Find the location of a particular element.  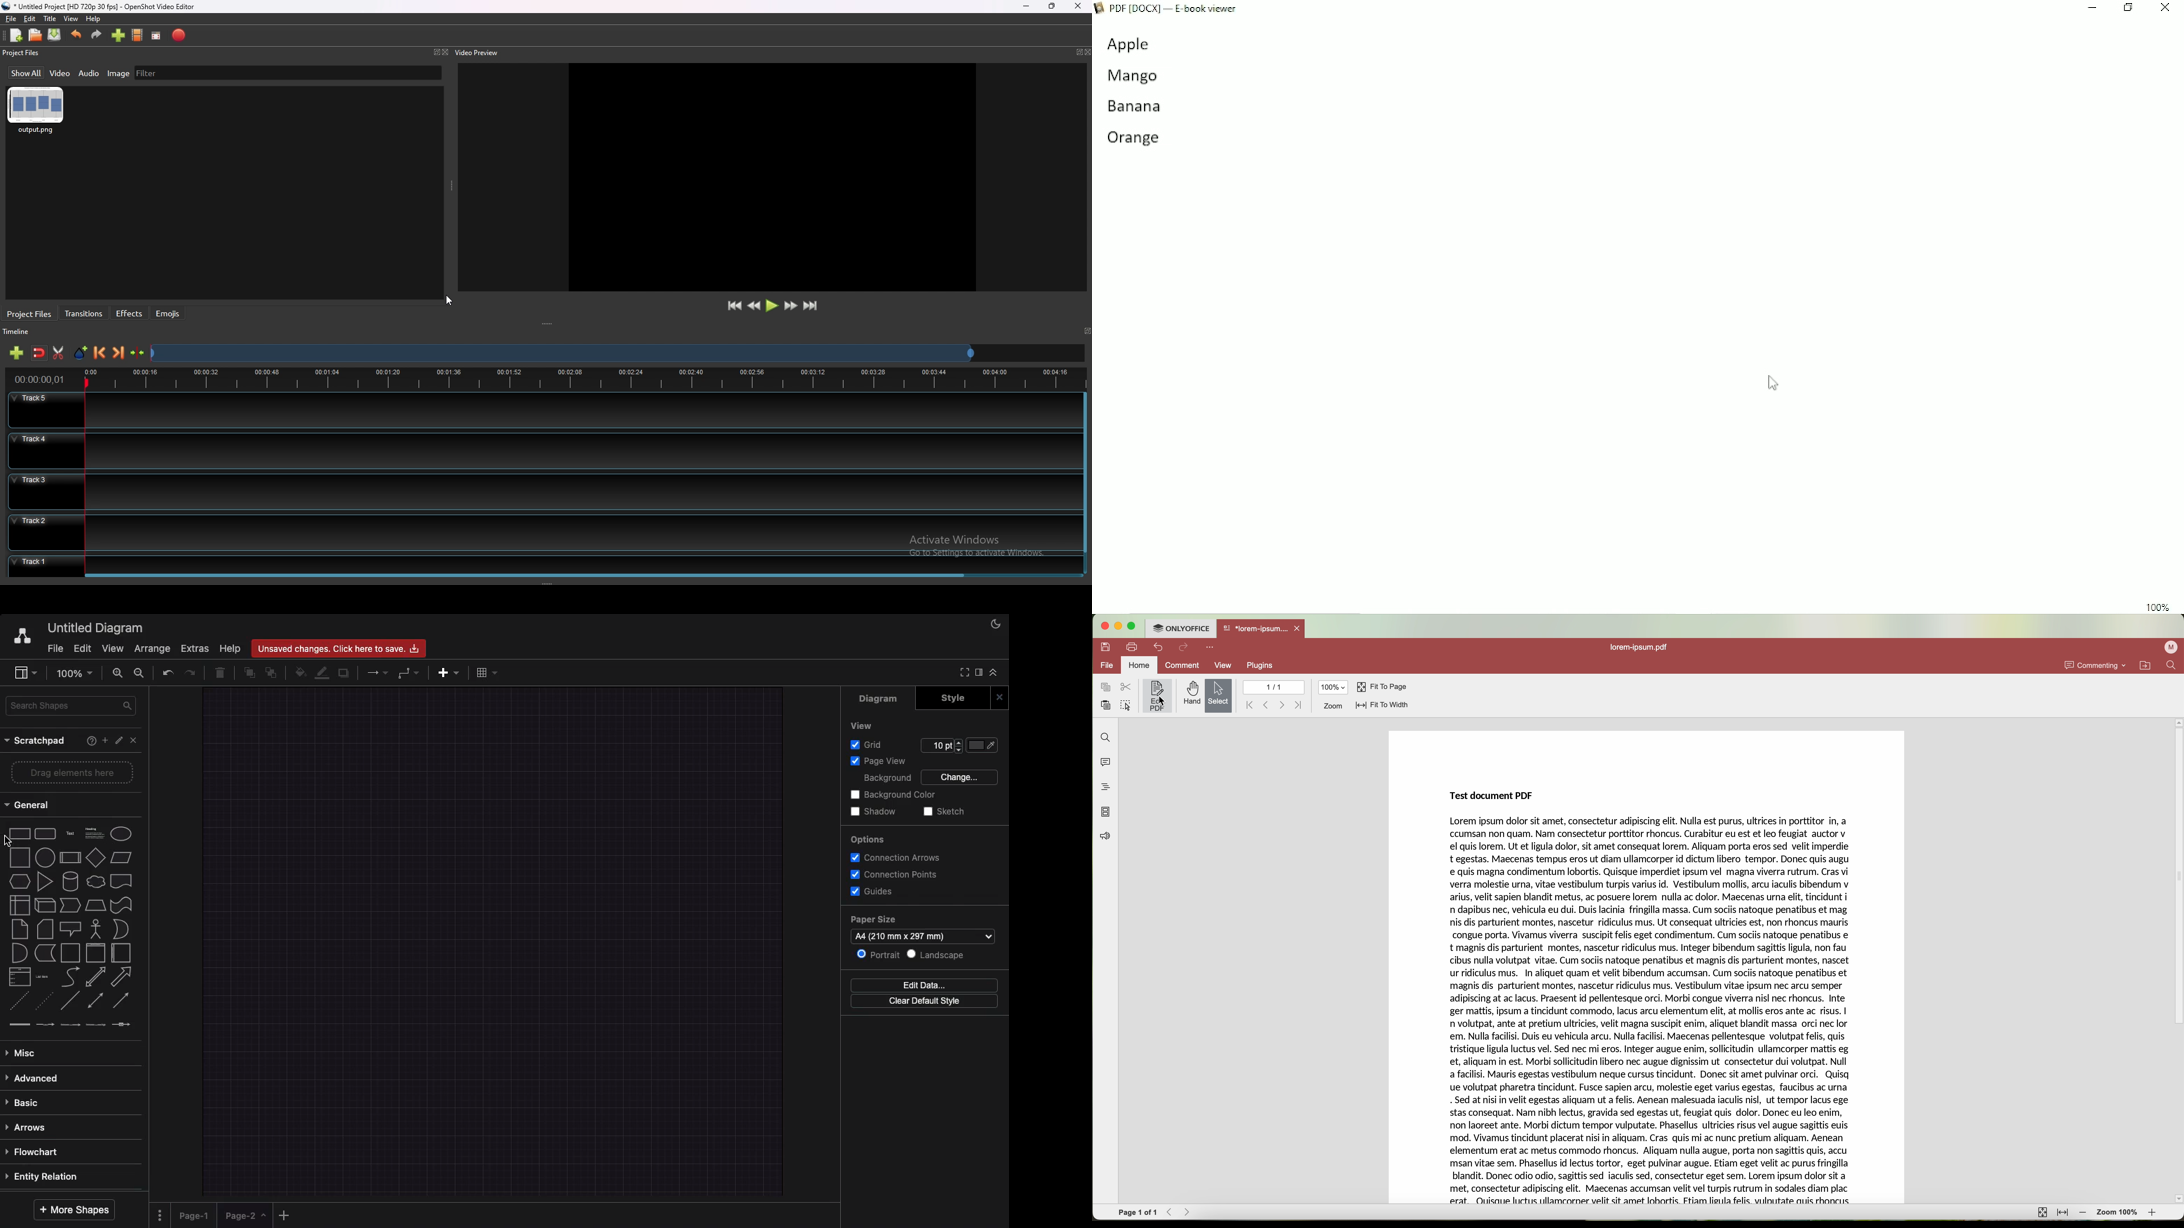

page thumbnails is located at coordinates (1105, 812).